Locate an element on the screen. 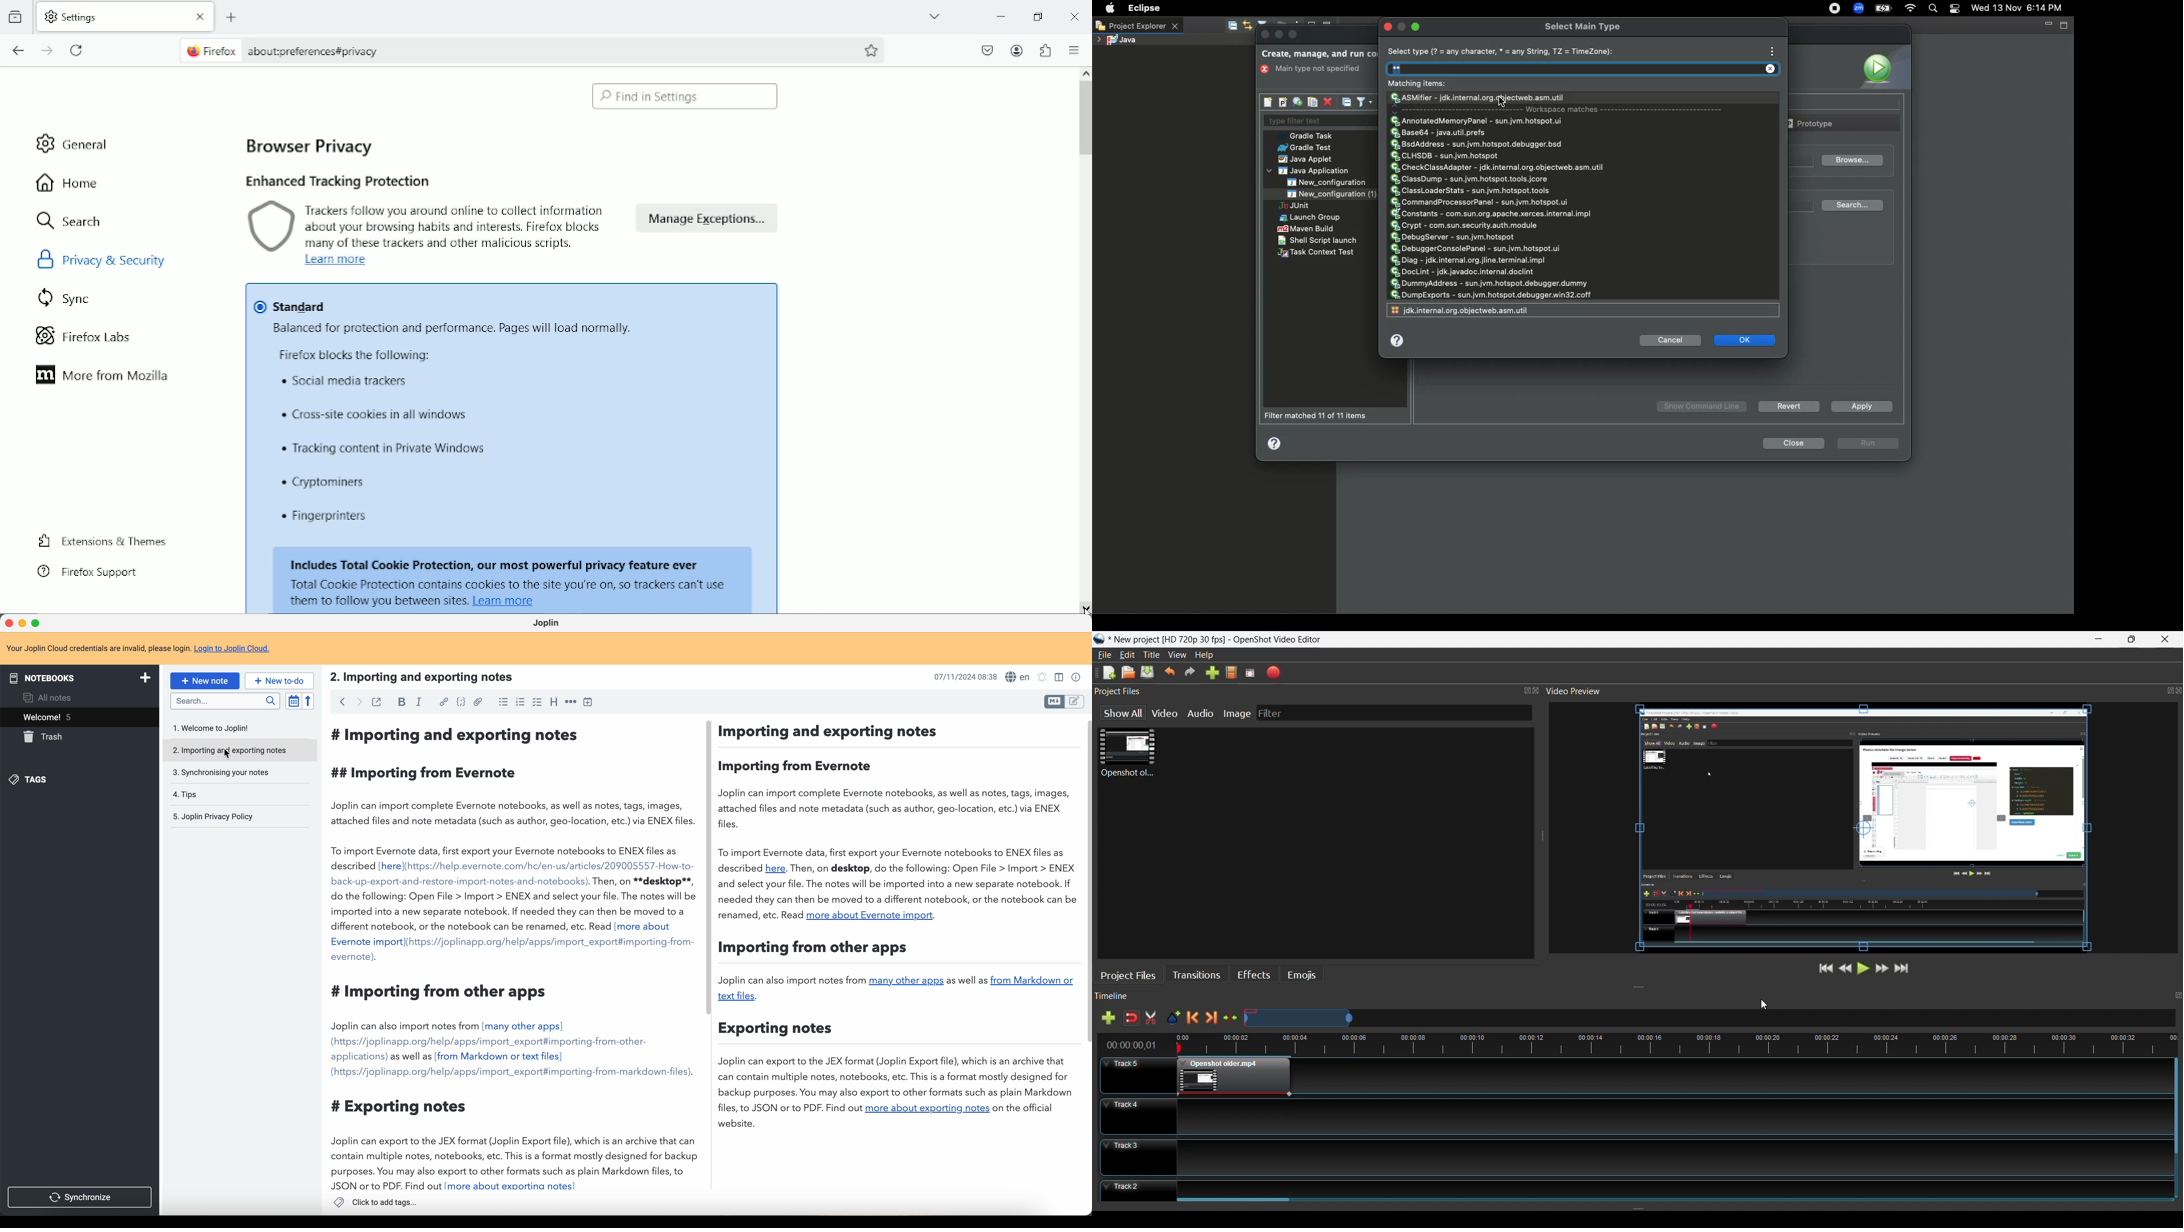  italic is located at coordinates (420, 702).